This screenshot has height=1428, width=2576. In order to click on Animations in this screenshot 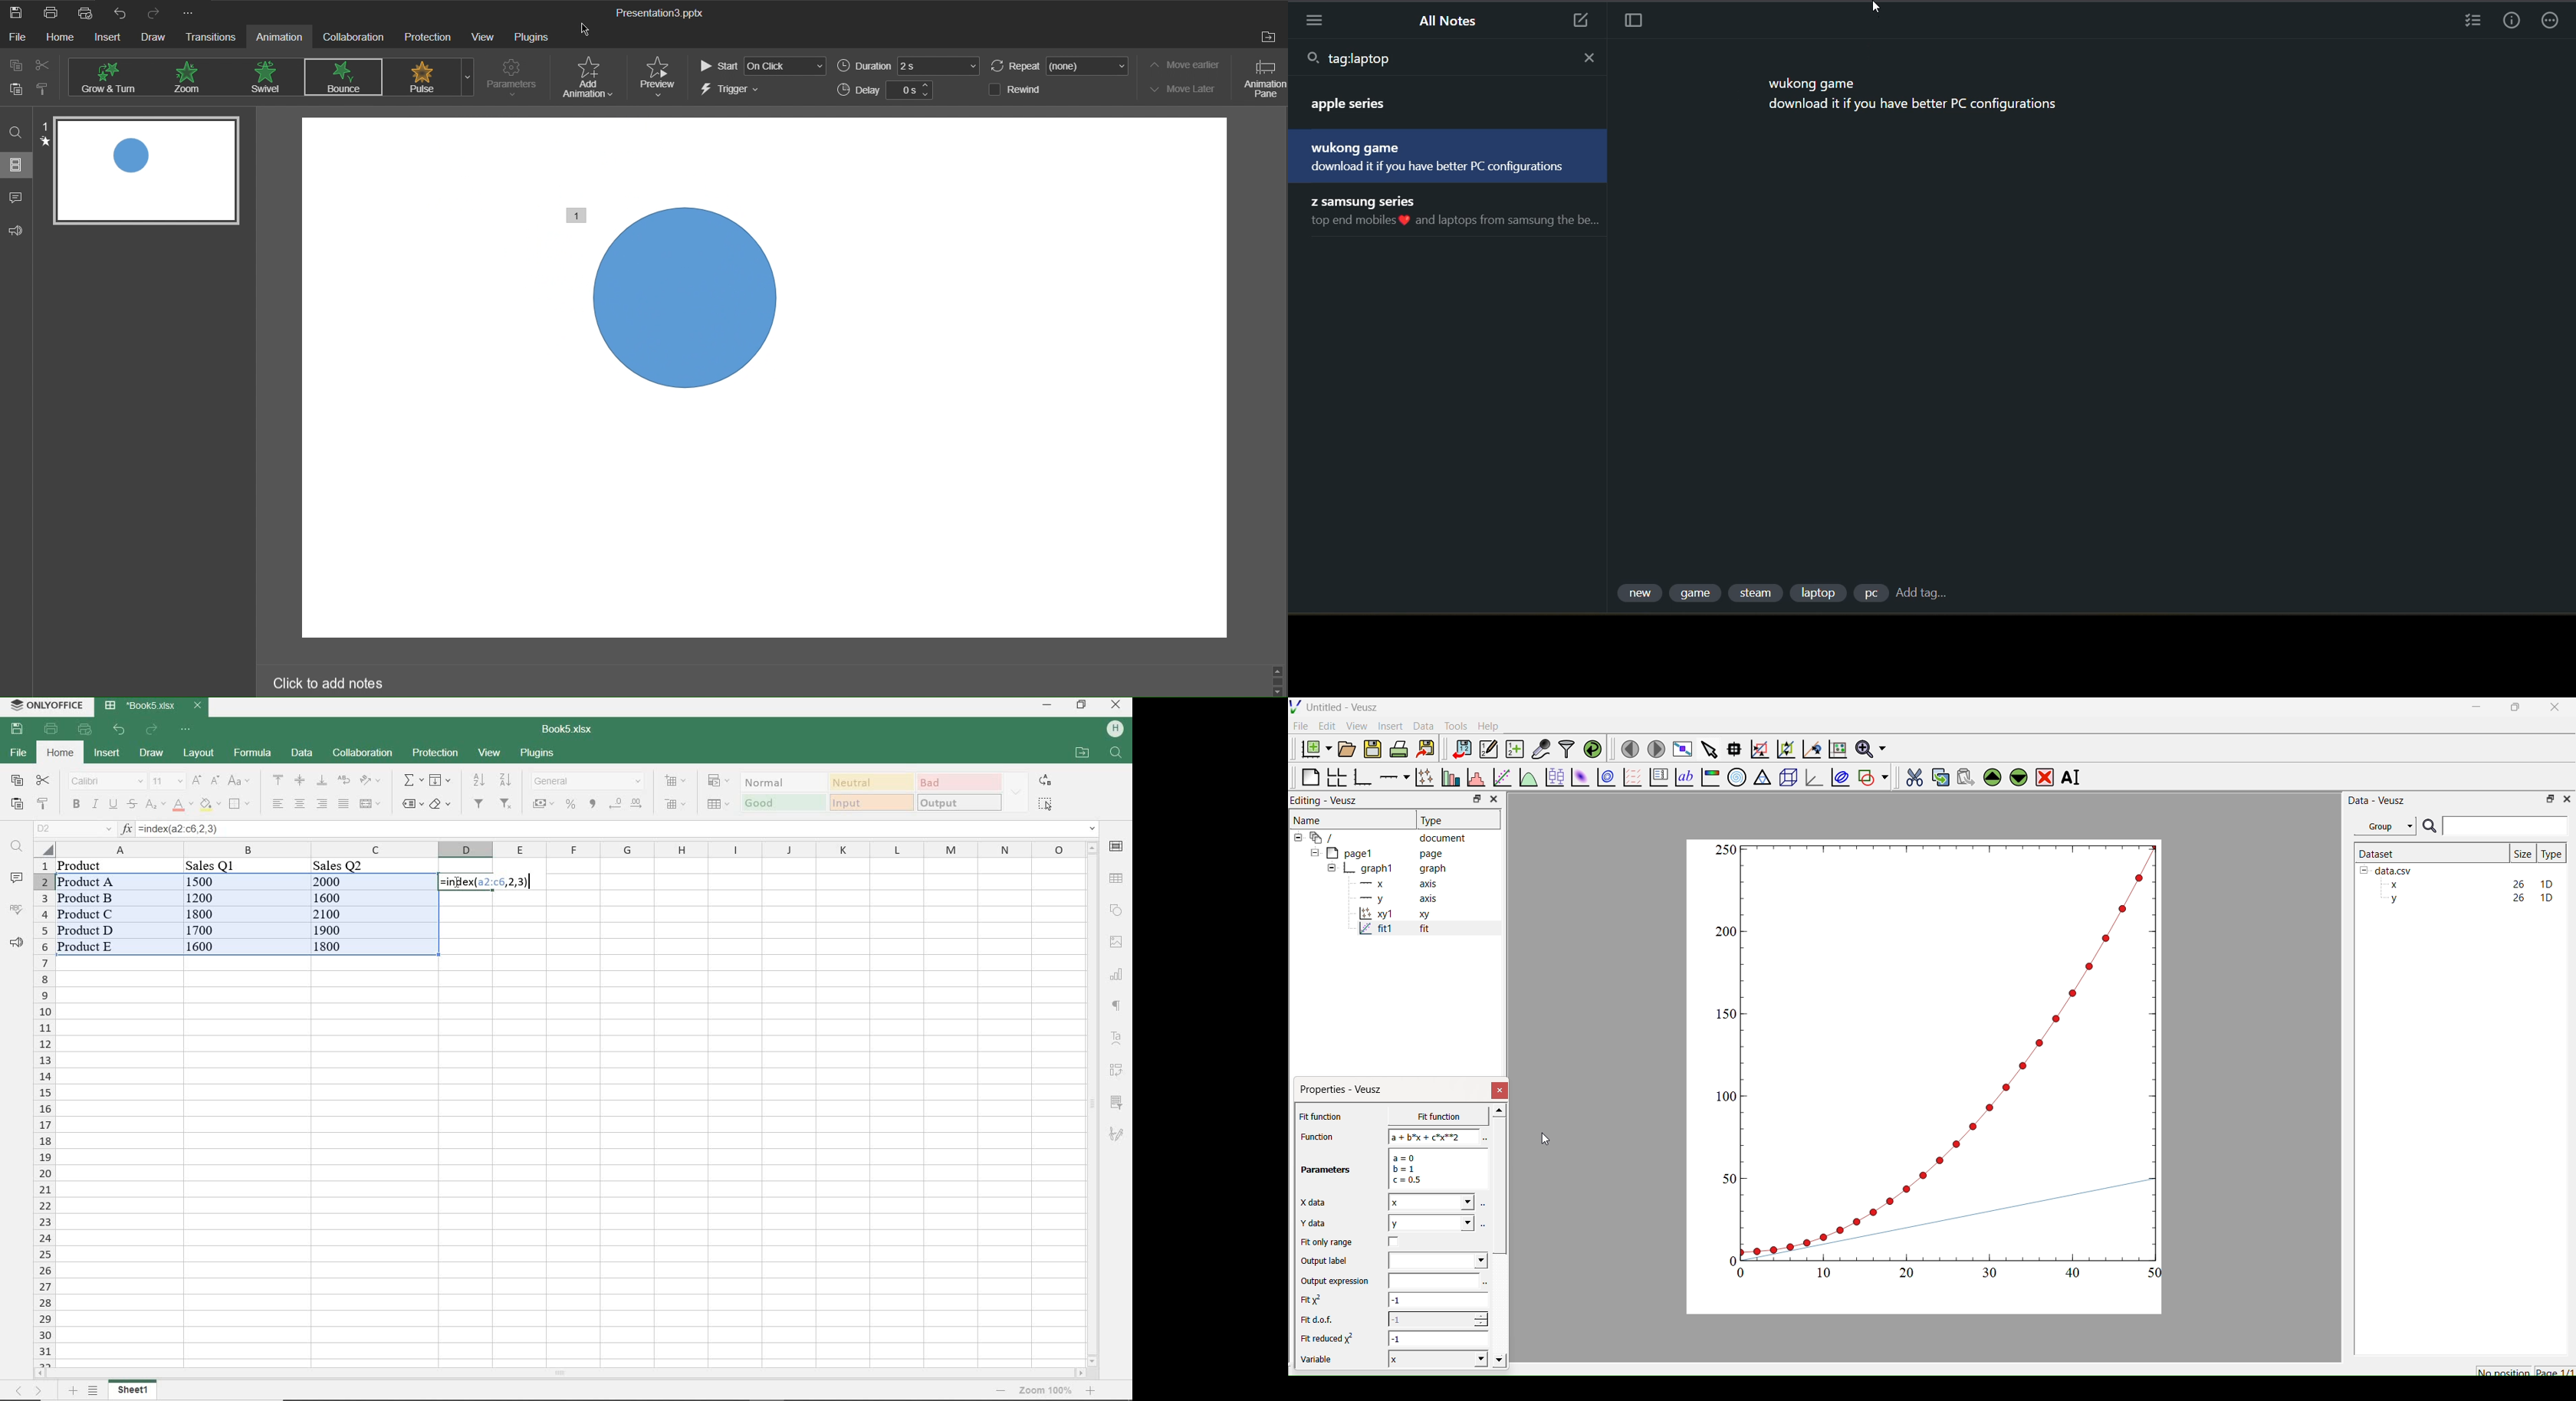, I will do `click(423, 76)`.